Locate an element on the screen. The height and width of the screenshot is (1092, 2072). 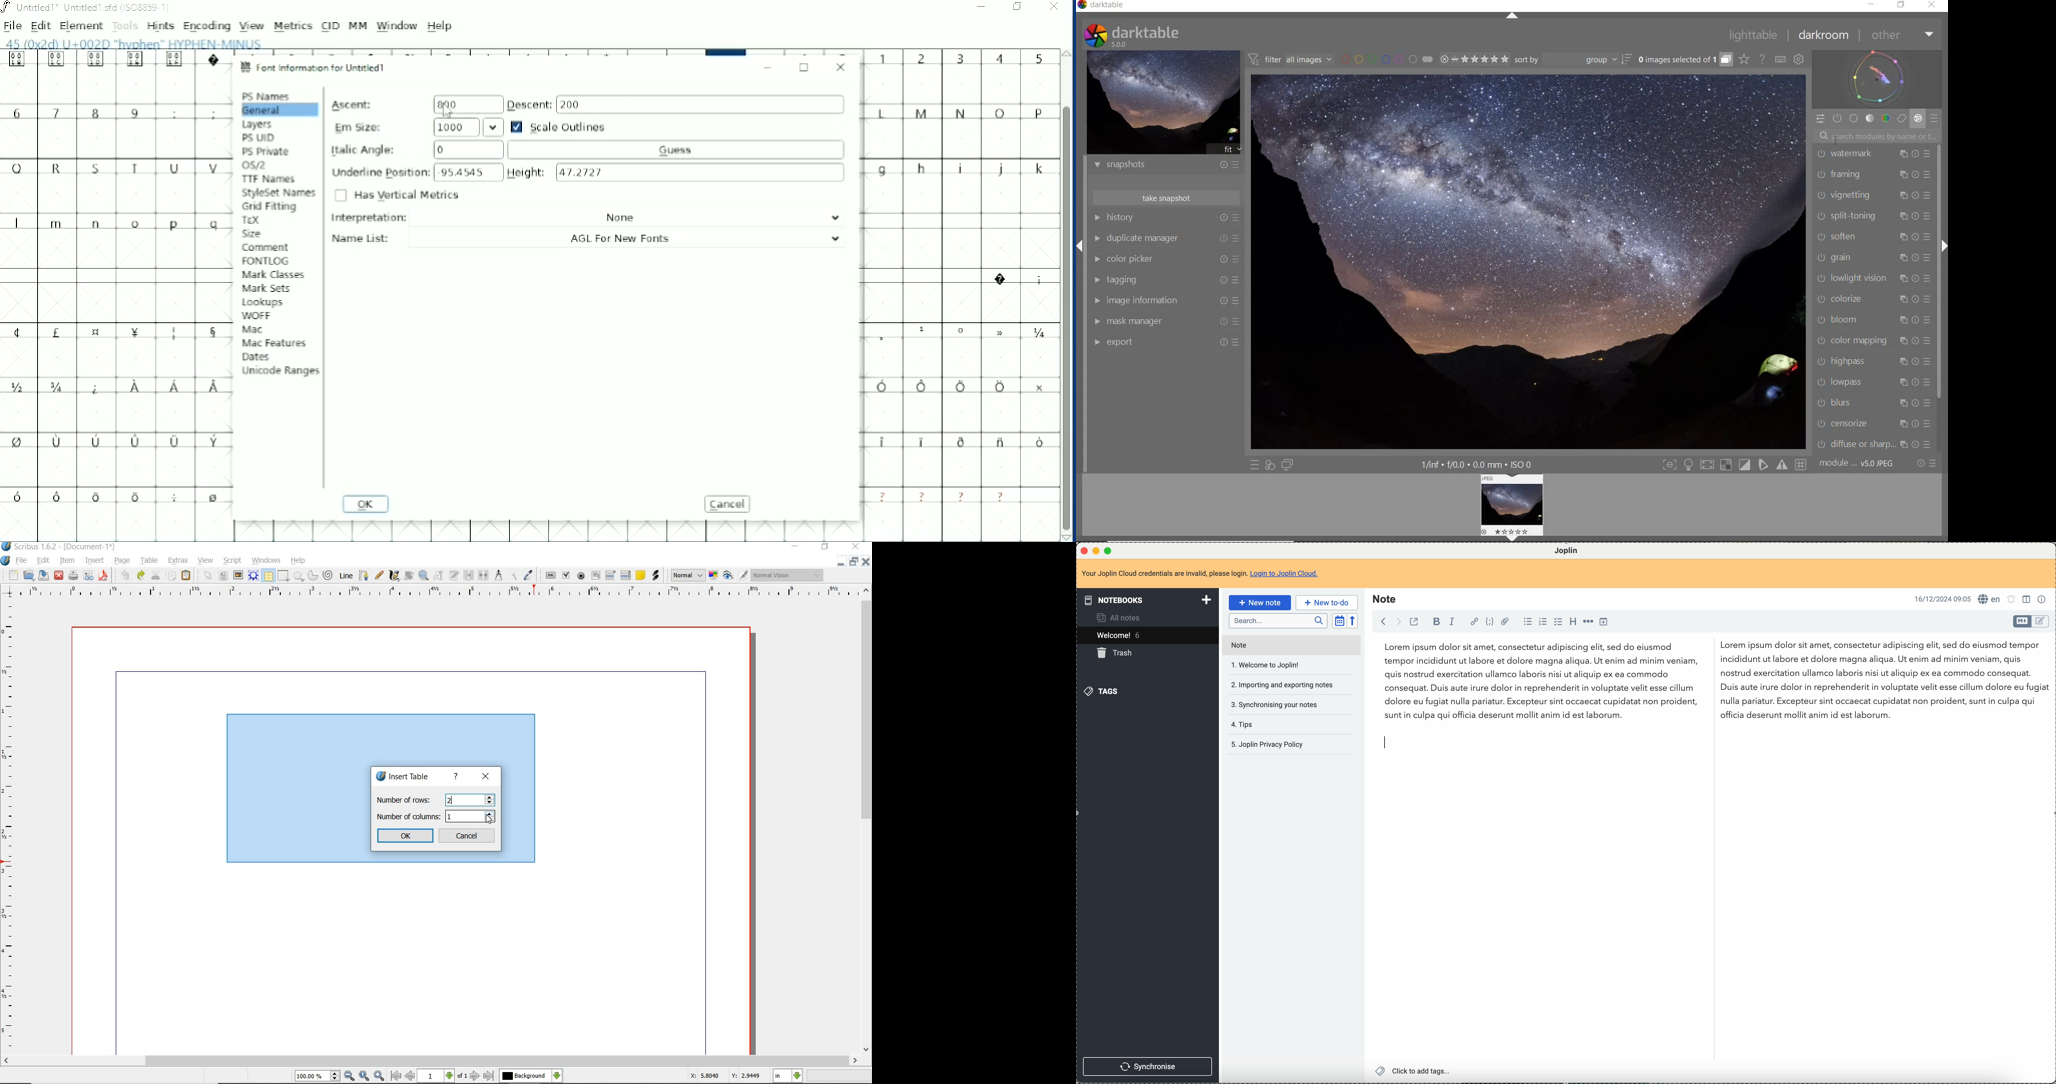
multiple instance actions is located at coordinates (1901, 361).